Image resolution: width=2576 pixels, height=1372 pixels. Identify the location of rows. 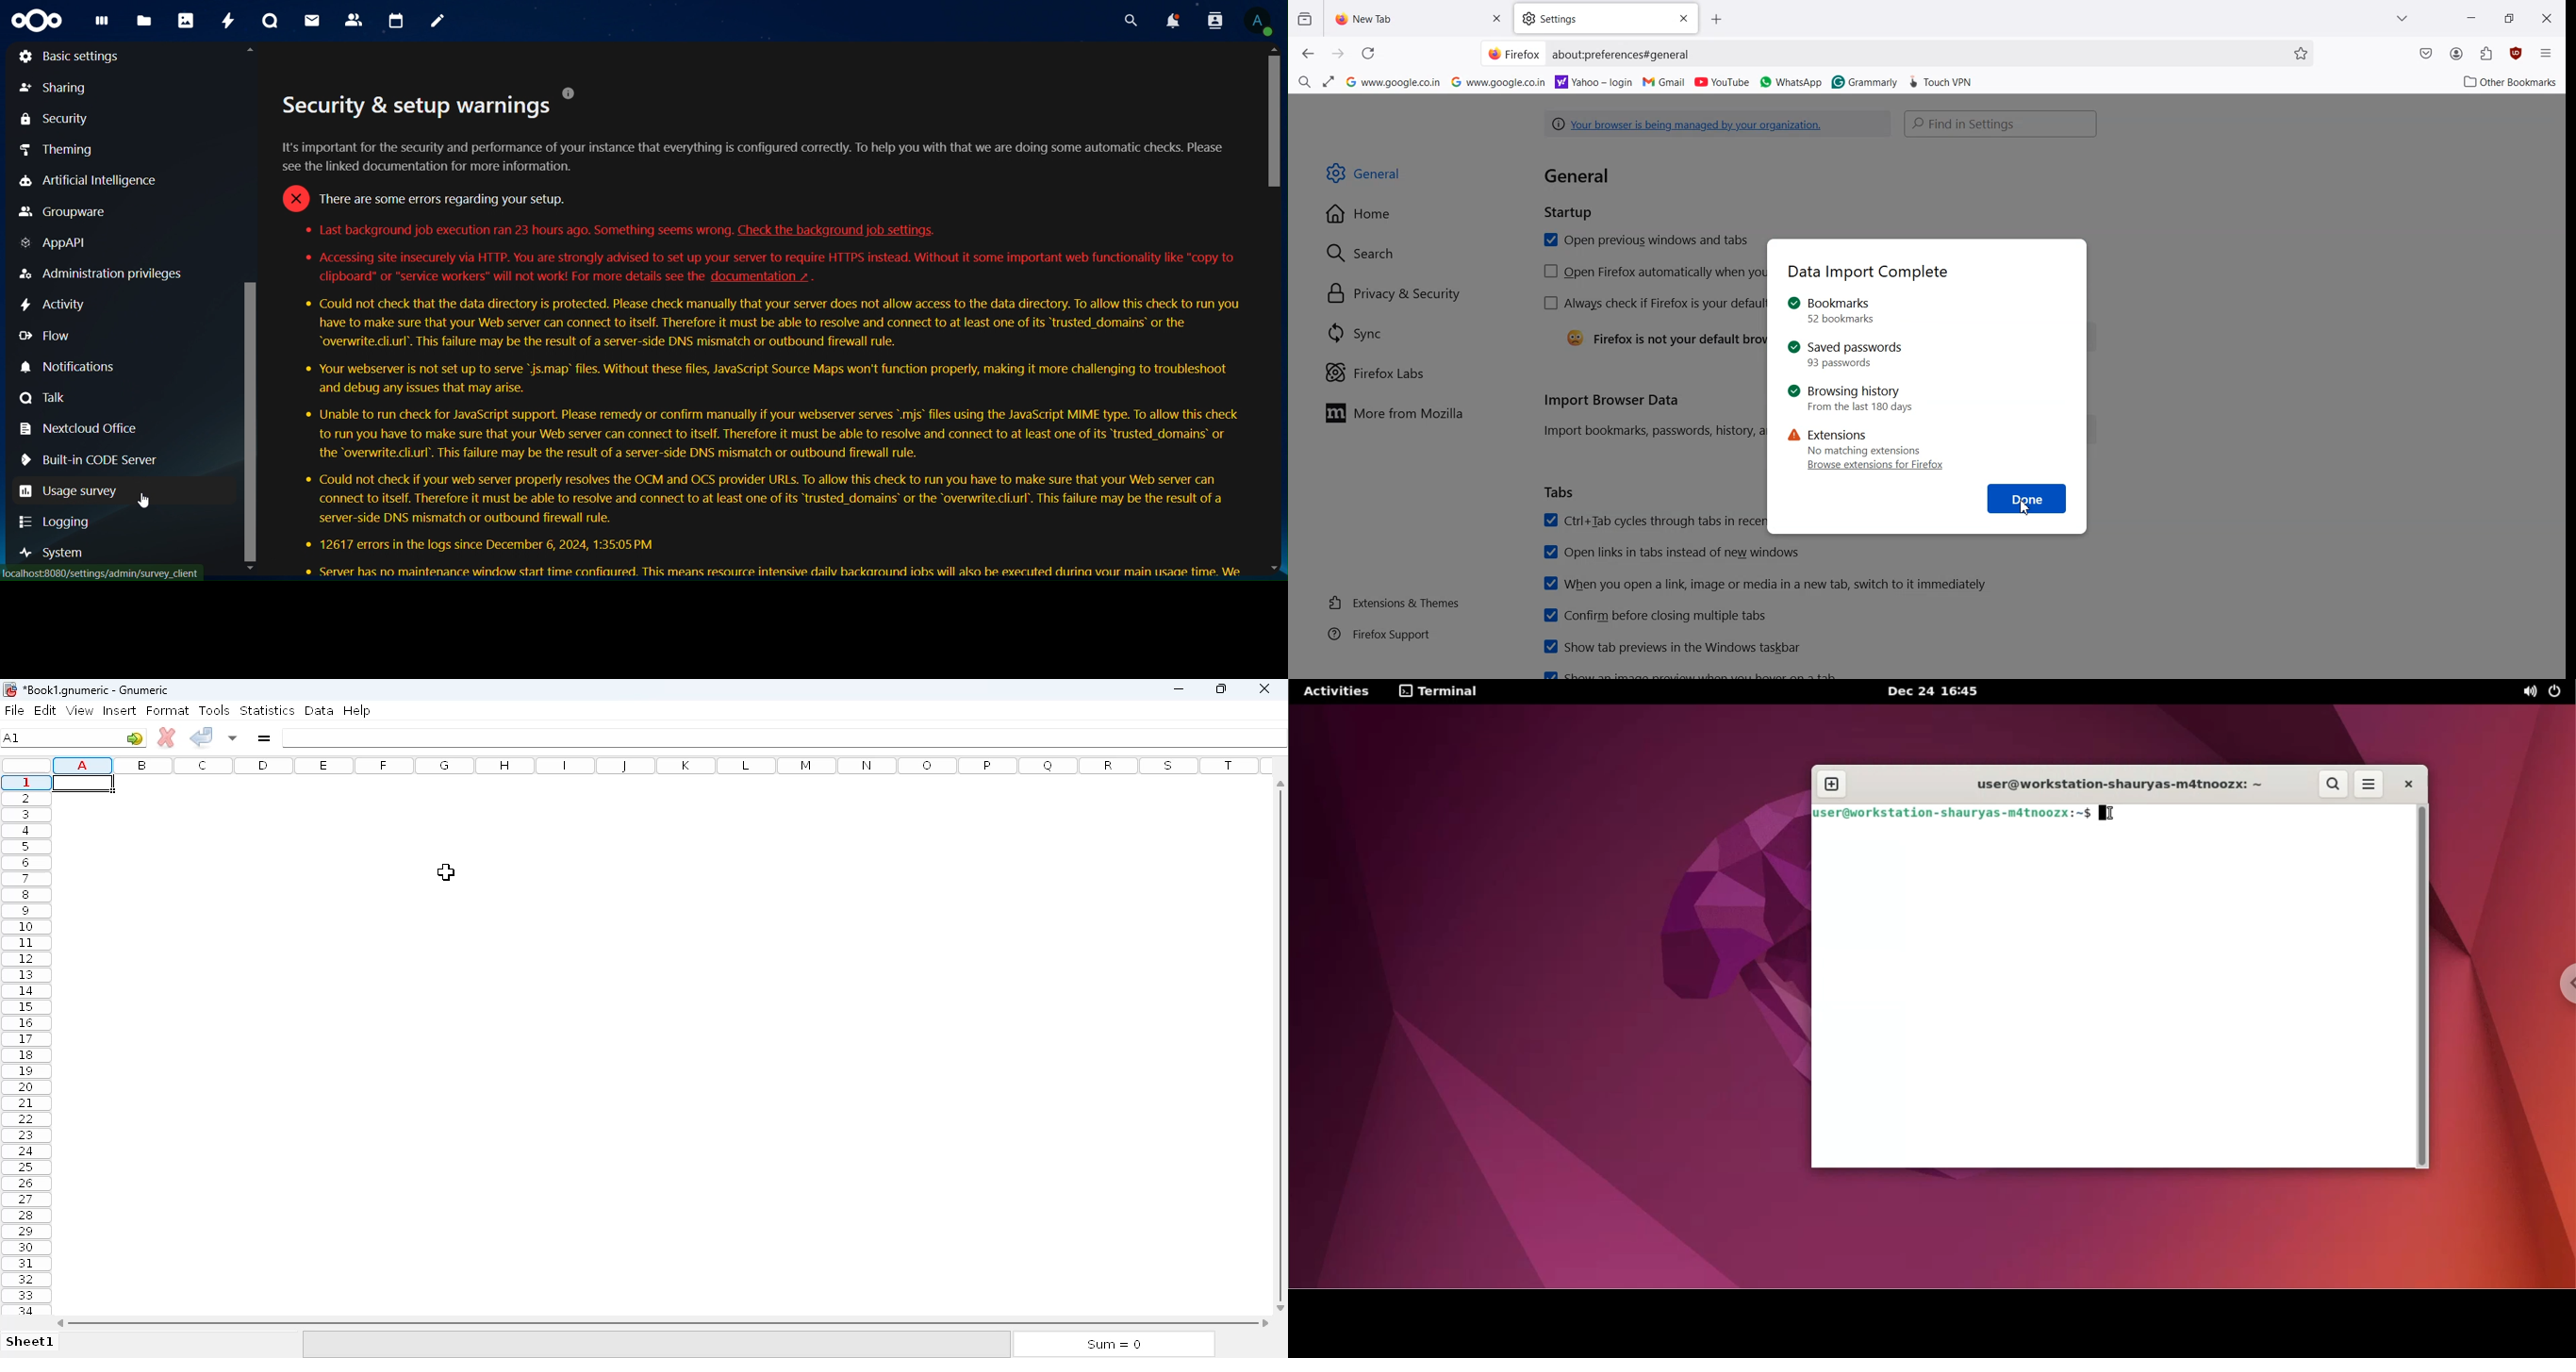
(25, 1044).